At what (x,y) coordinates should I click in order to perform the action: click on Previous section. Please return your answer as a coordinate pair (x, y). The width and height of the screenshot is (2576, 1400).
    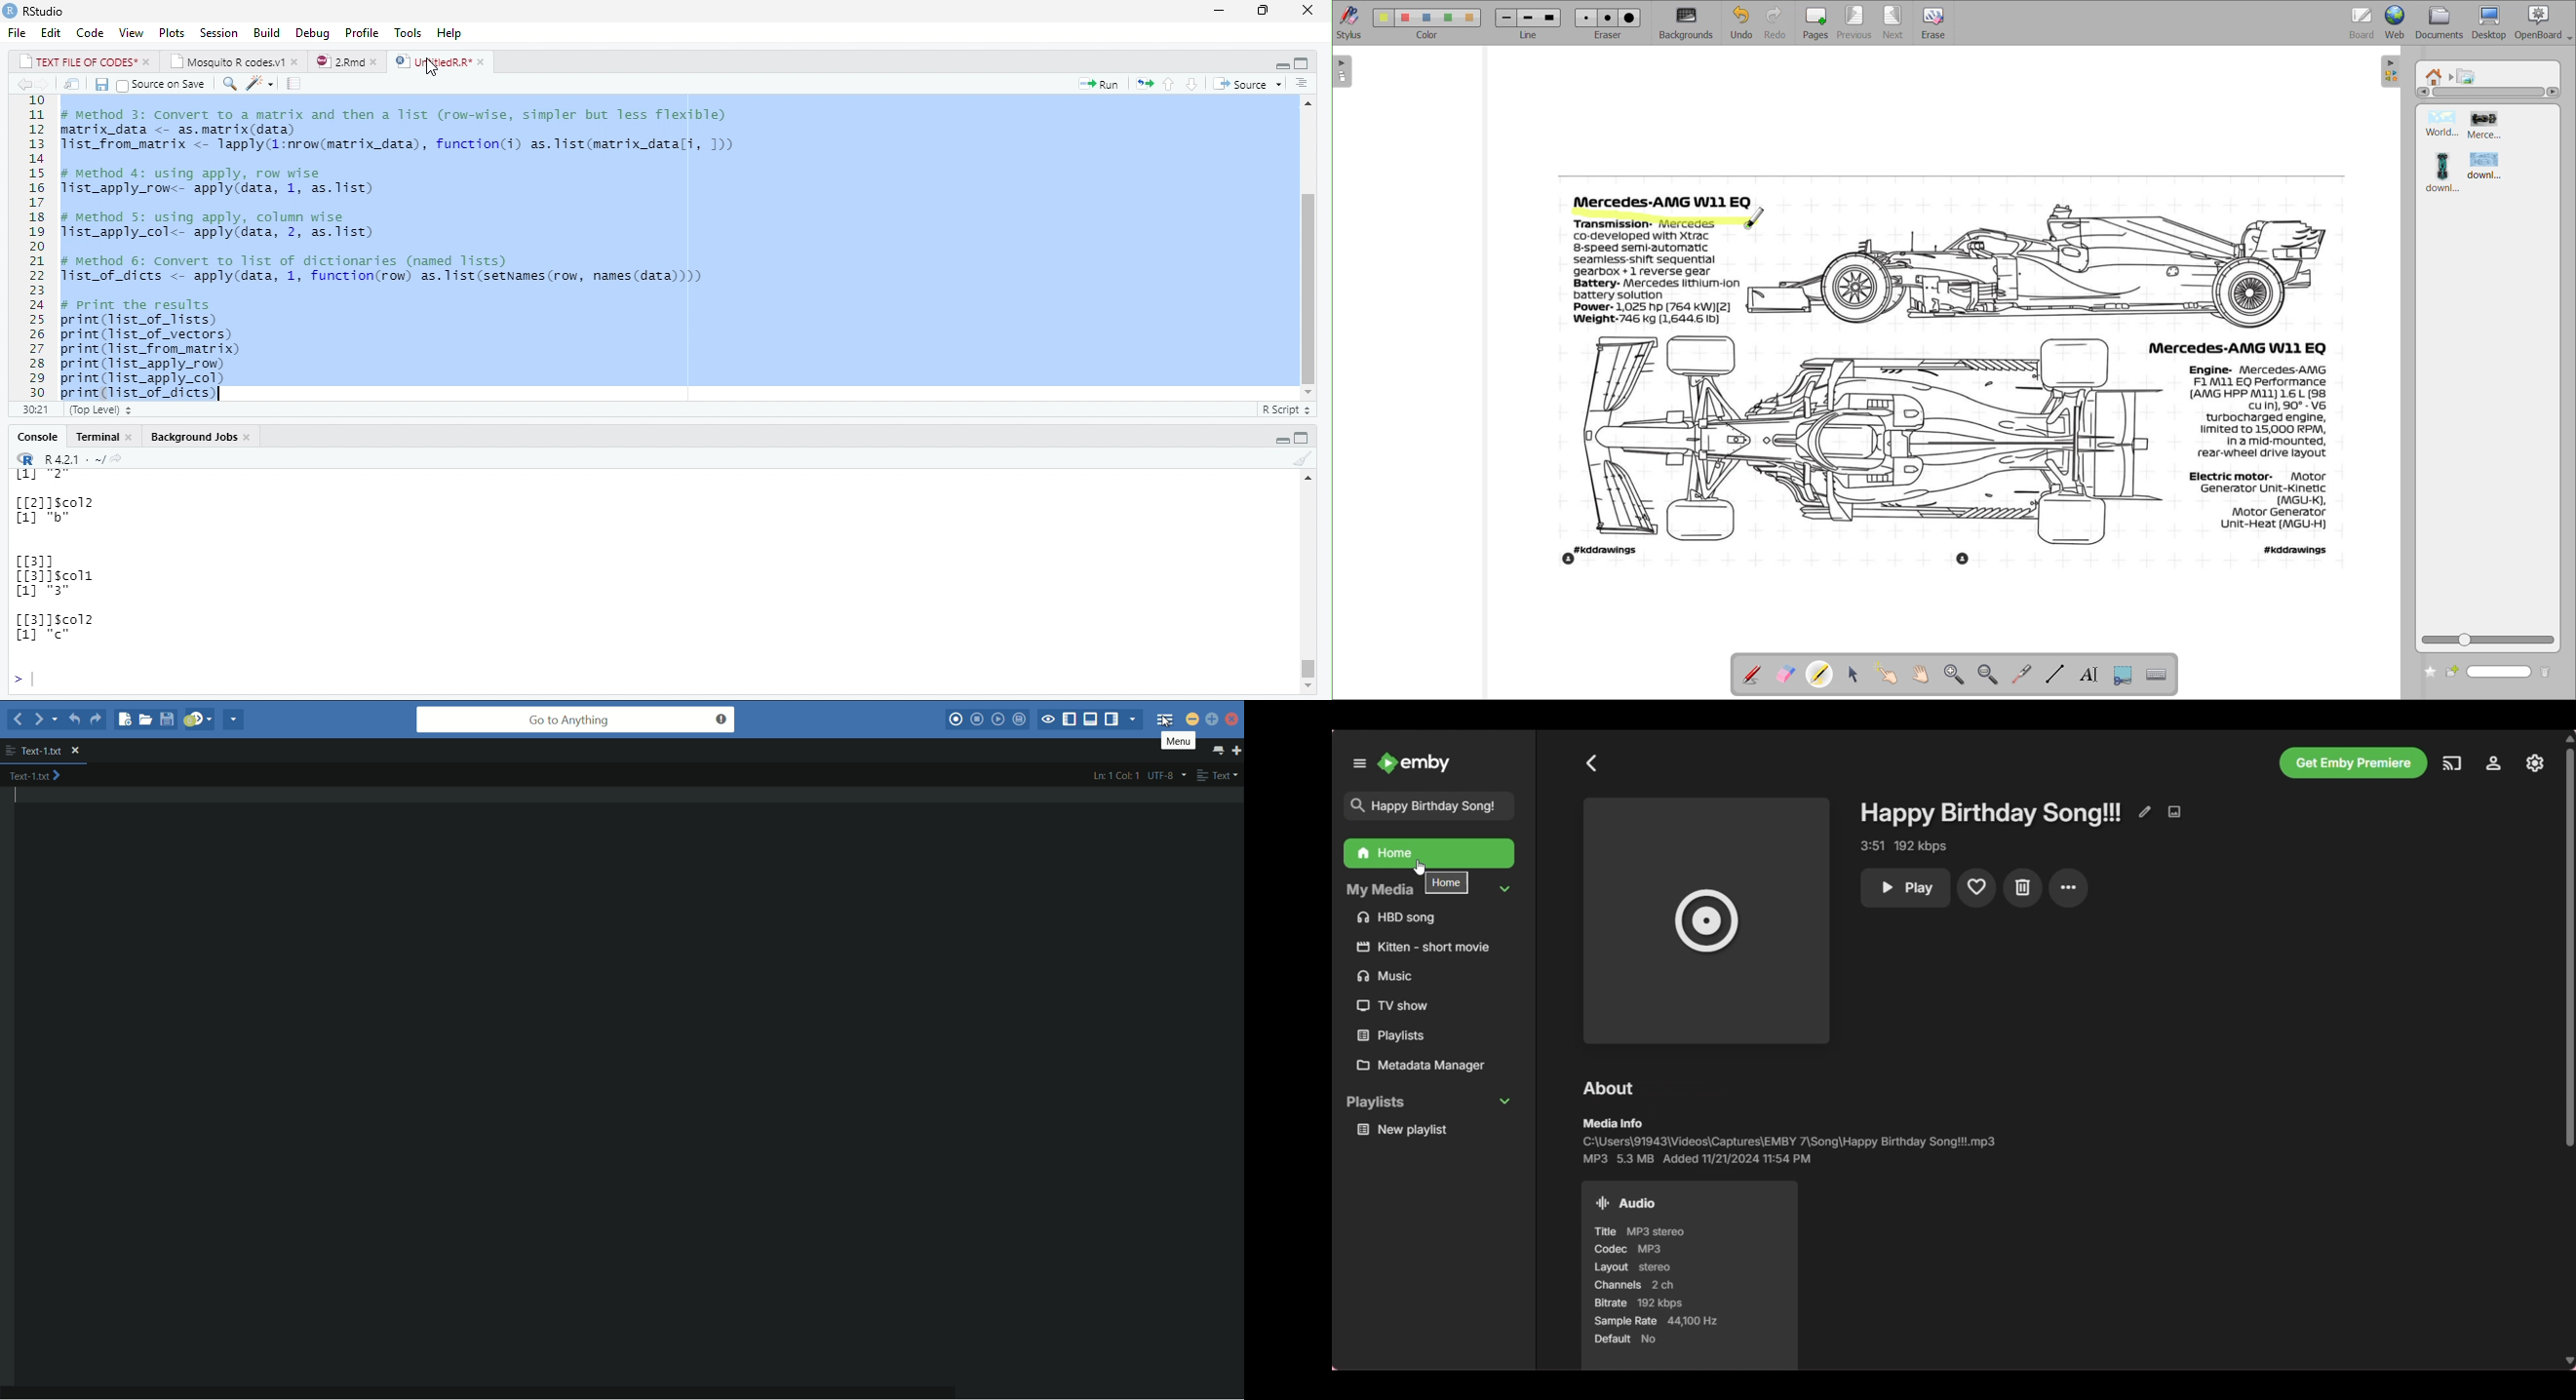
    Looking at the image, I should click on (1304, 85).